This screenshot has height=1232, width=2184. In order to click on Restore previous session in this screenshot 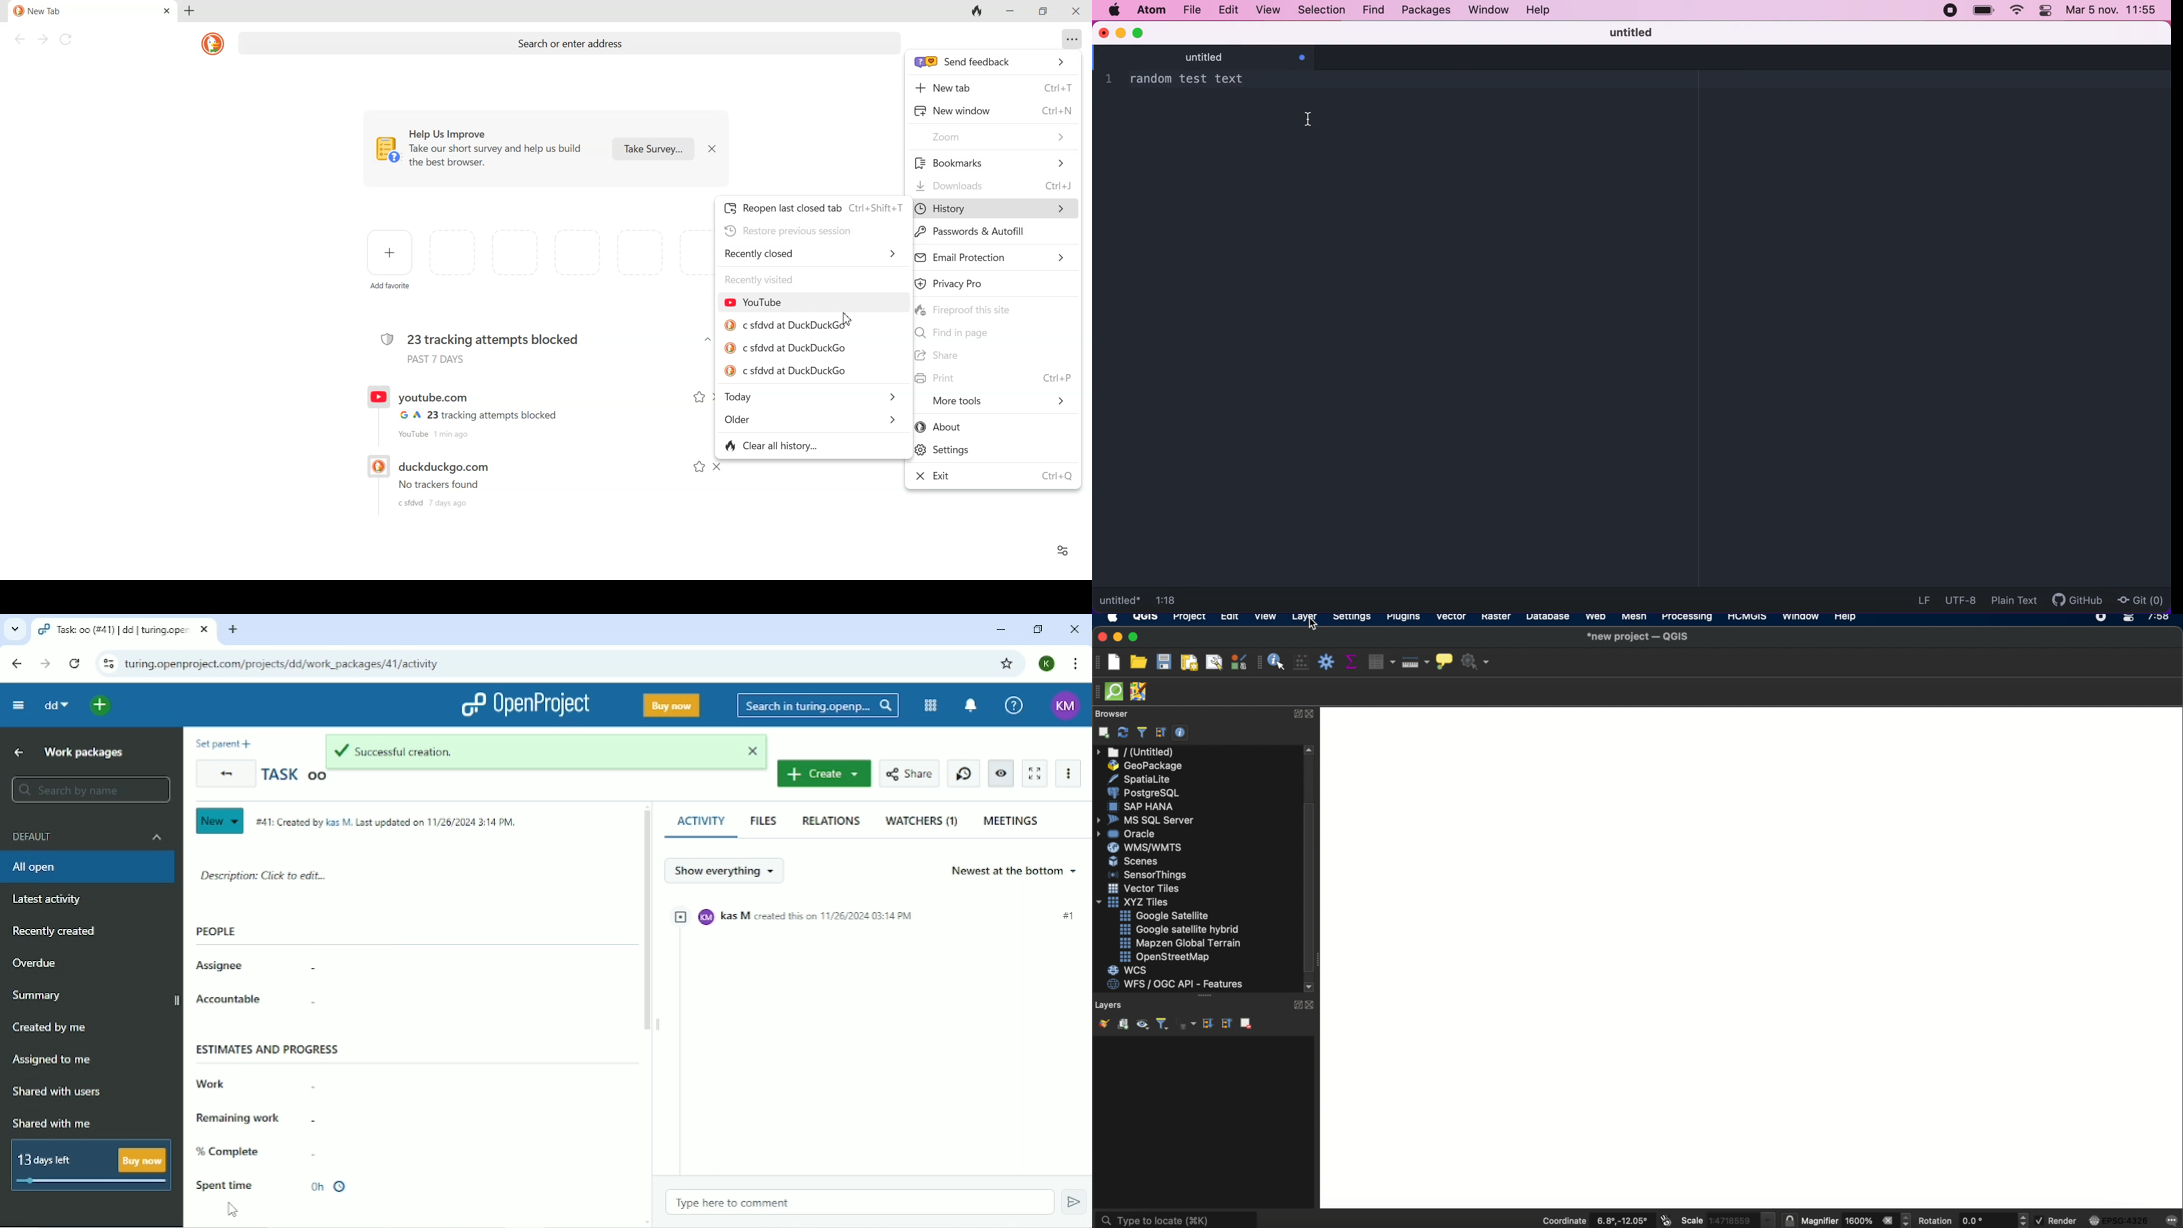, I will do `click(788, 231)`.